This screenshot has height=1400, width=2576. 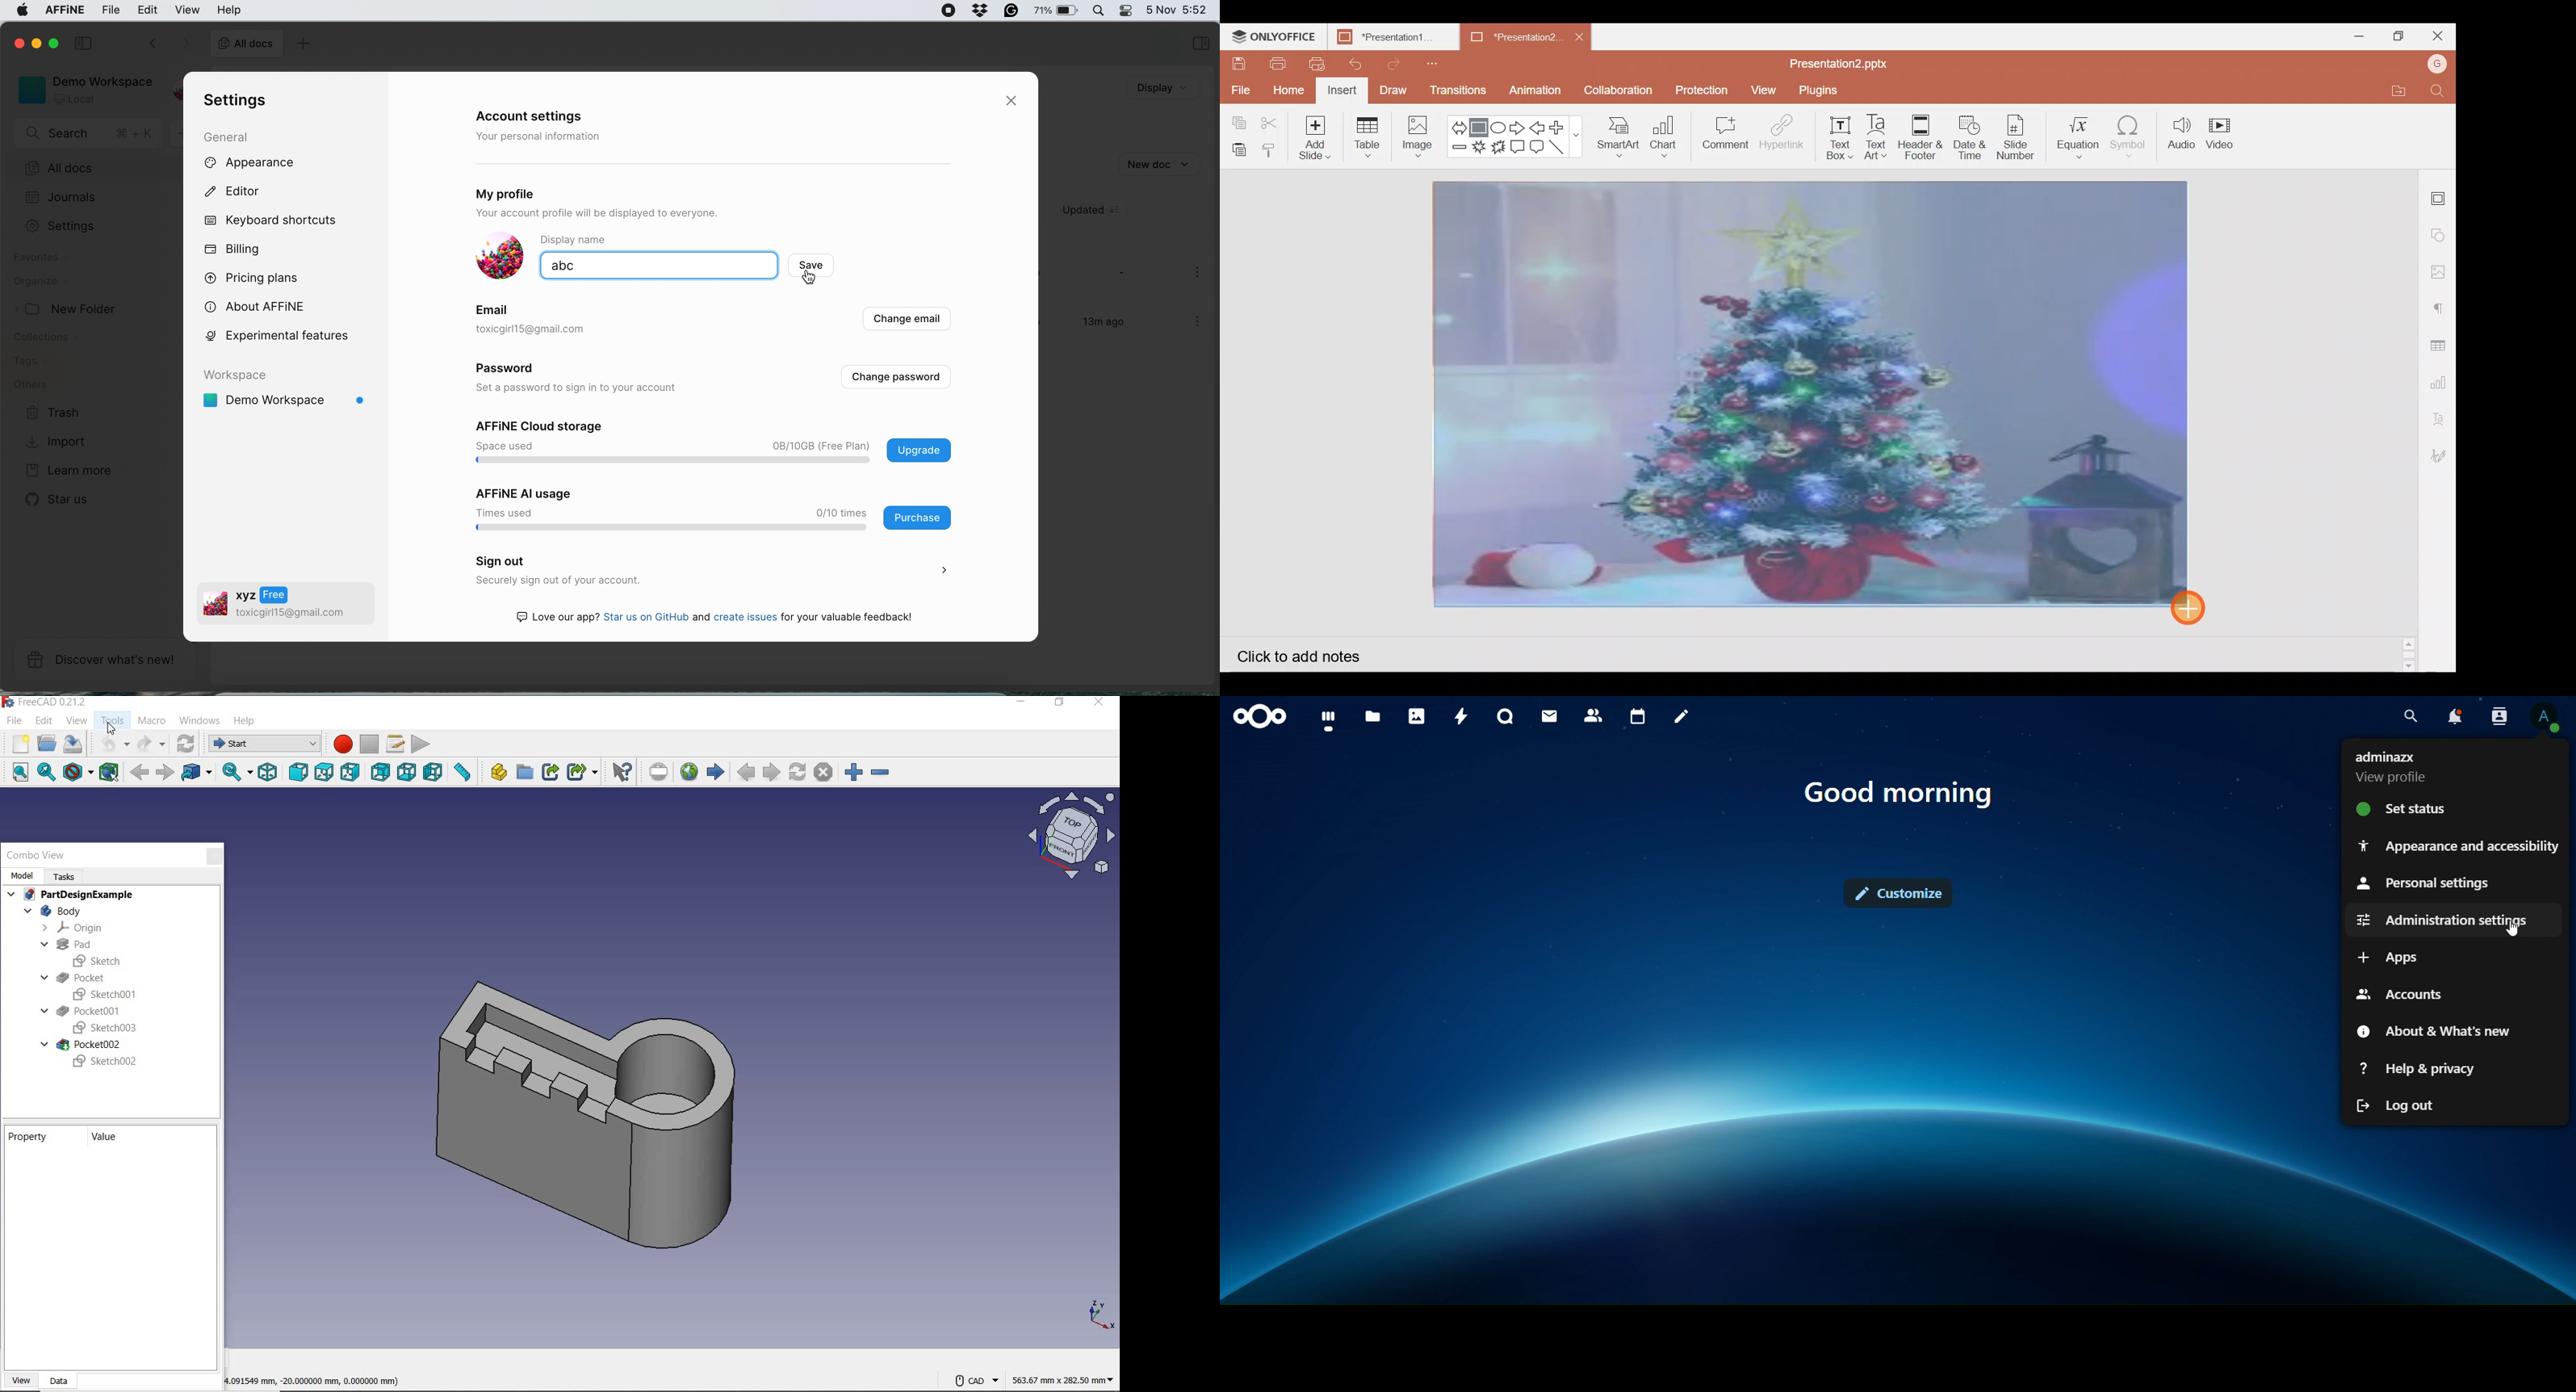 What do you see at coordinates (112, 10) in the screenshot?
I see `file` at bounding box center [112, 10].